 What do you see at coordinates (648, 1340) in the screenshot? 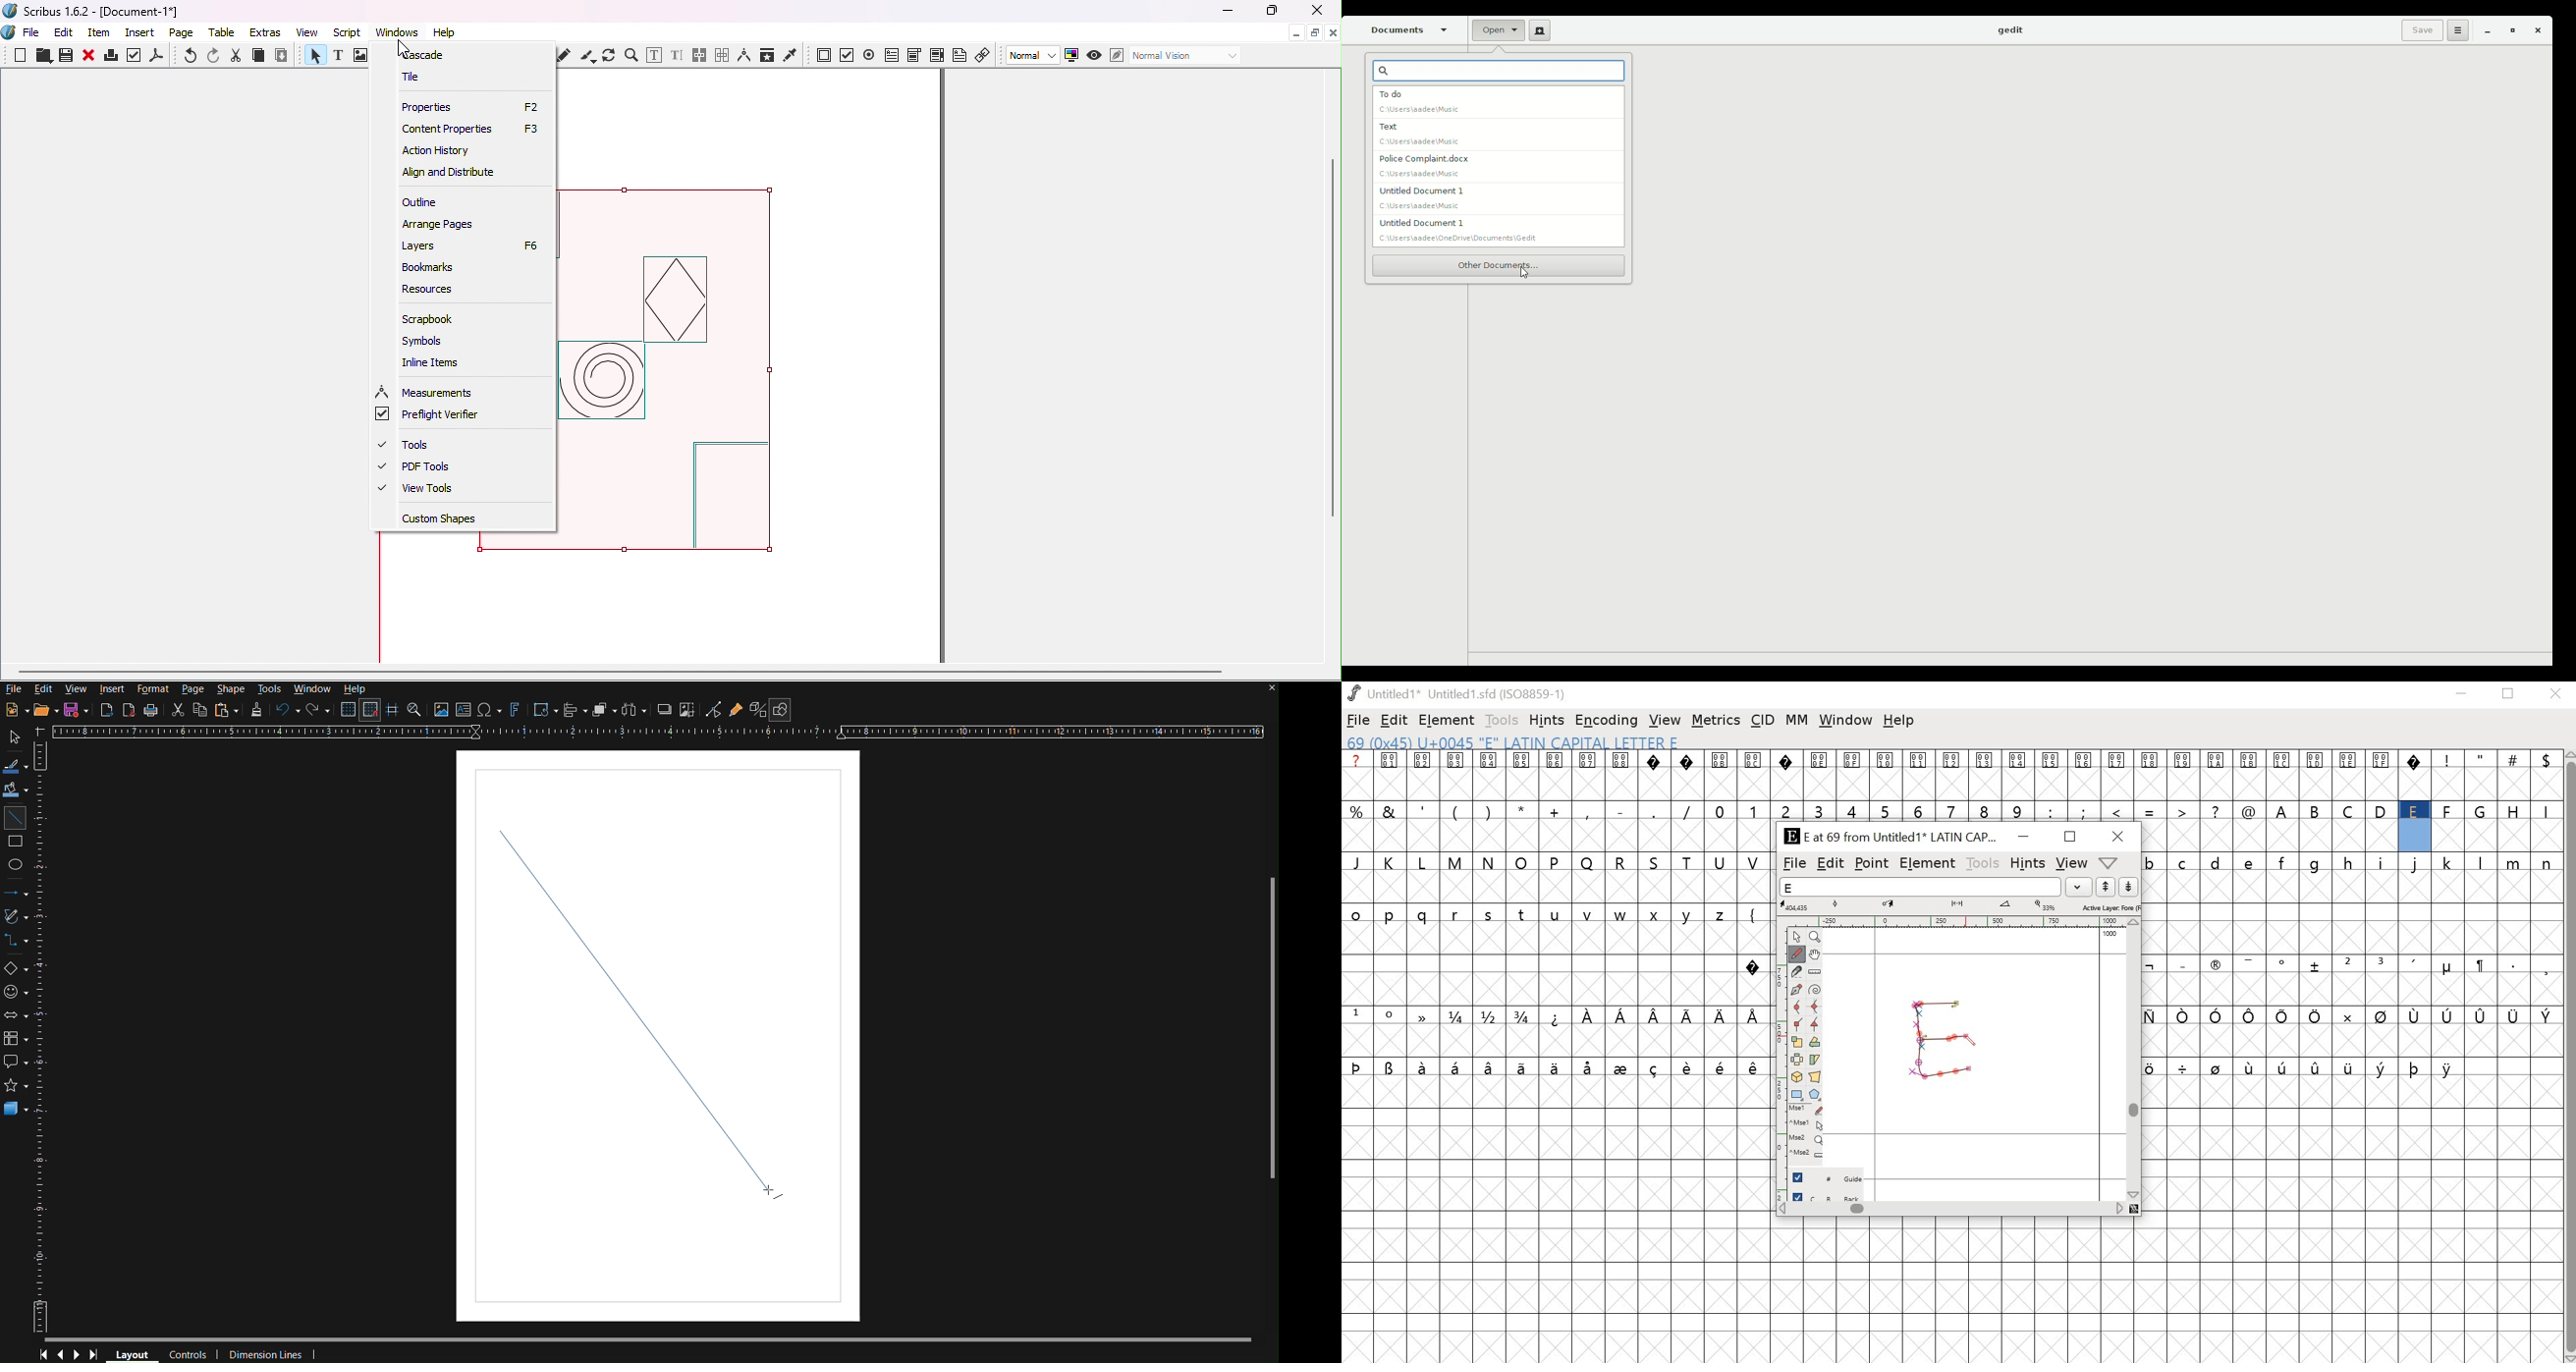
I see `Scrollbar` at bounding box center [648, 1340].